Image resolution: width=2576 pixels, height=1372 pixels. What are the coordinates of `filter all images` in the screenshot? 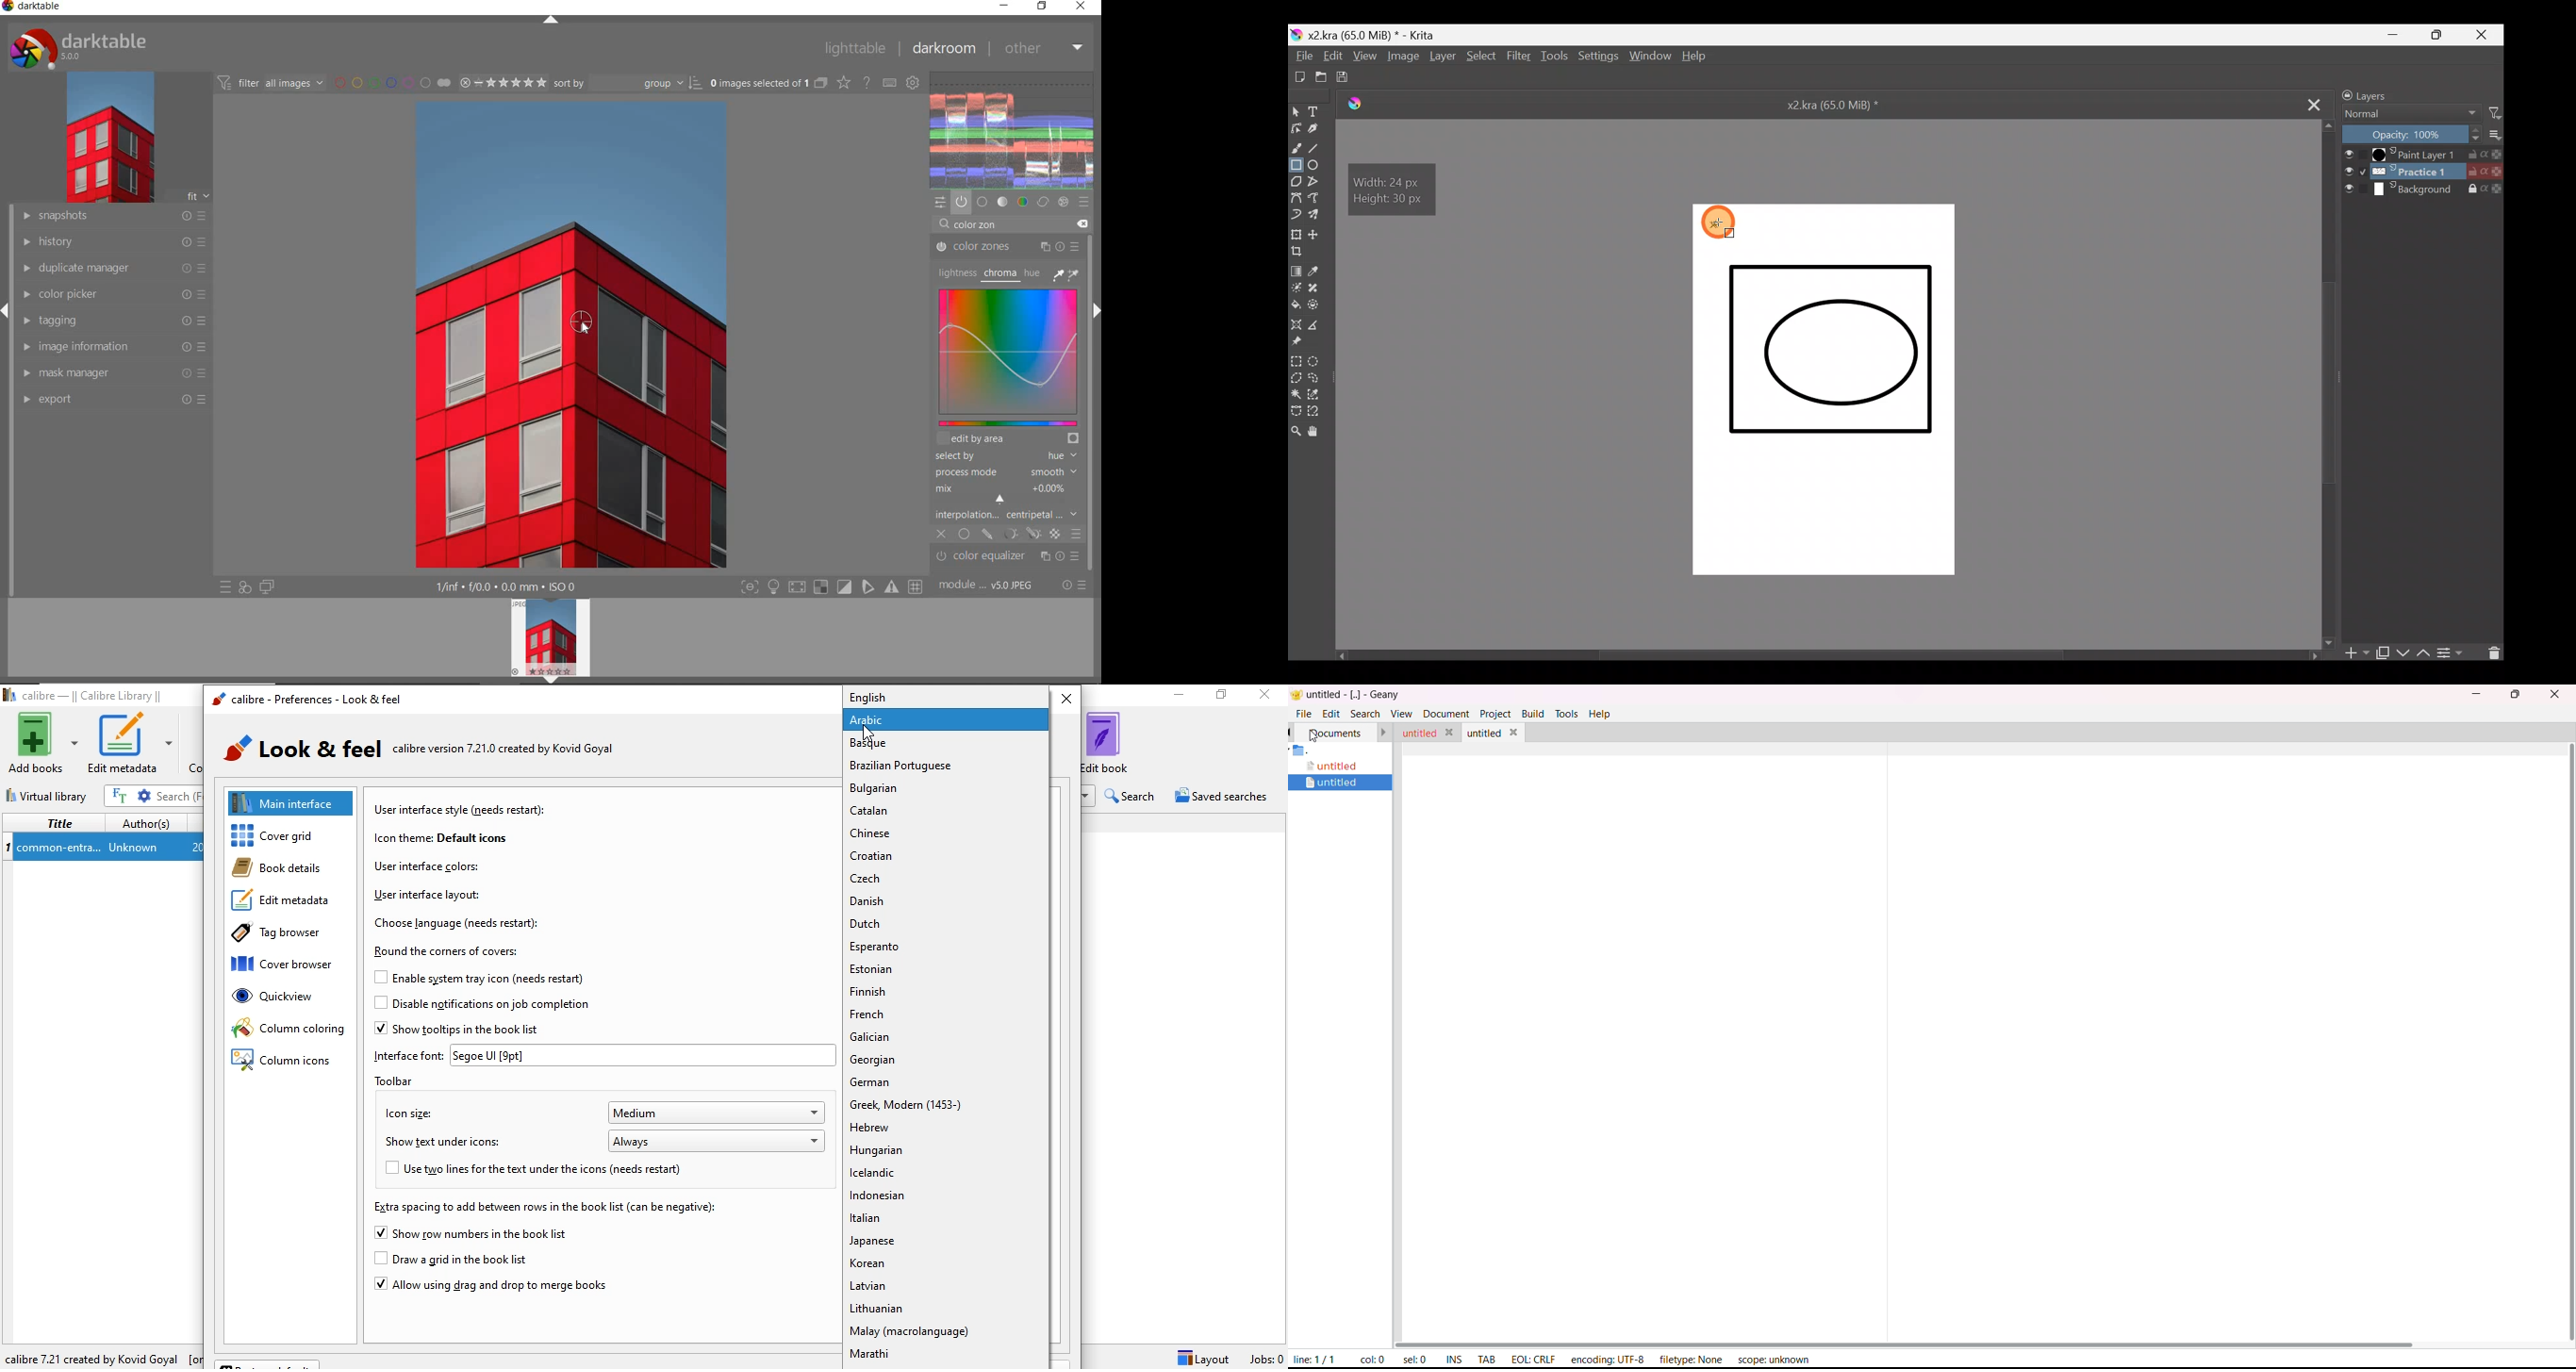 It's located at (271, 83).